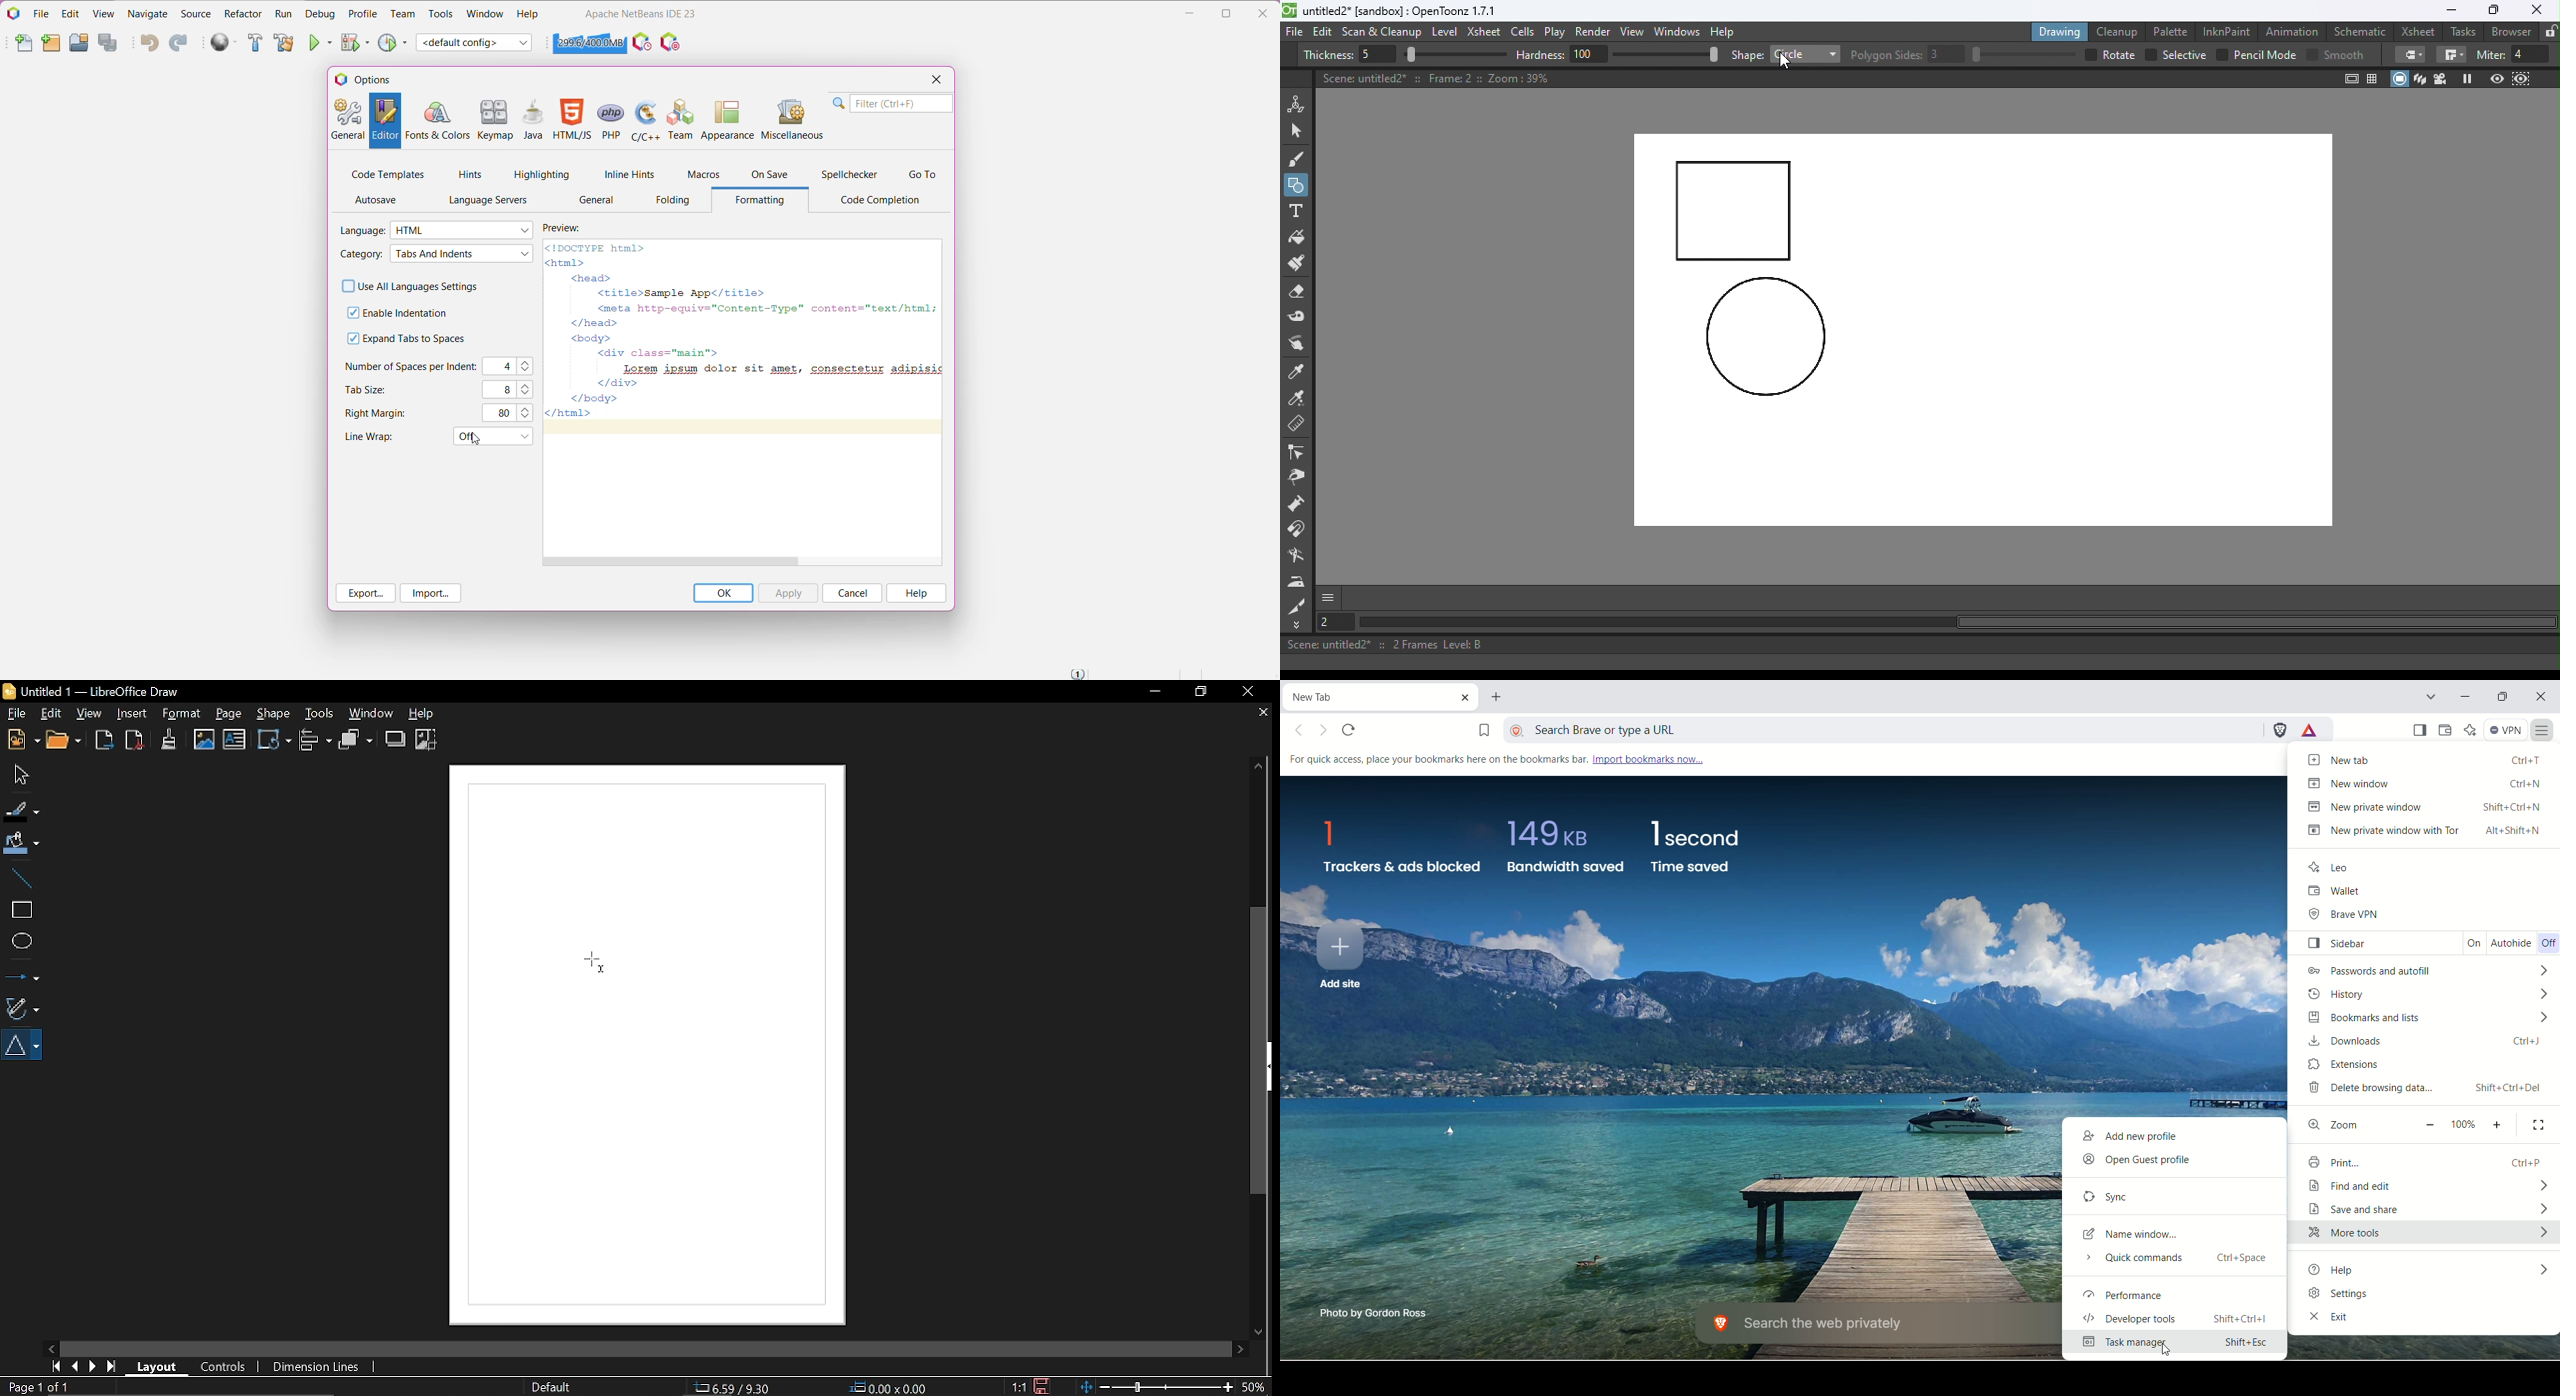 Image resolution: width=2576 pixels, height=1400 pixels. What do you see at coordinates (41, 1387) in the screenshot?
I see `Current page` at bounding box center [41, 1387].